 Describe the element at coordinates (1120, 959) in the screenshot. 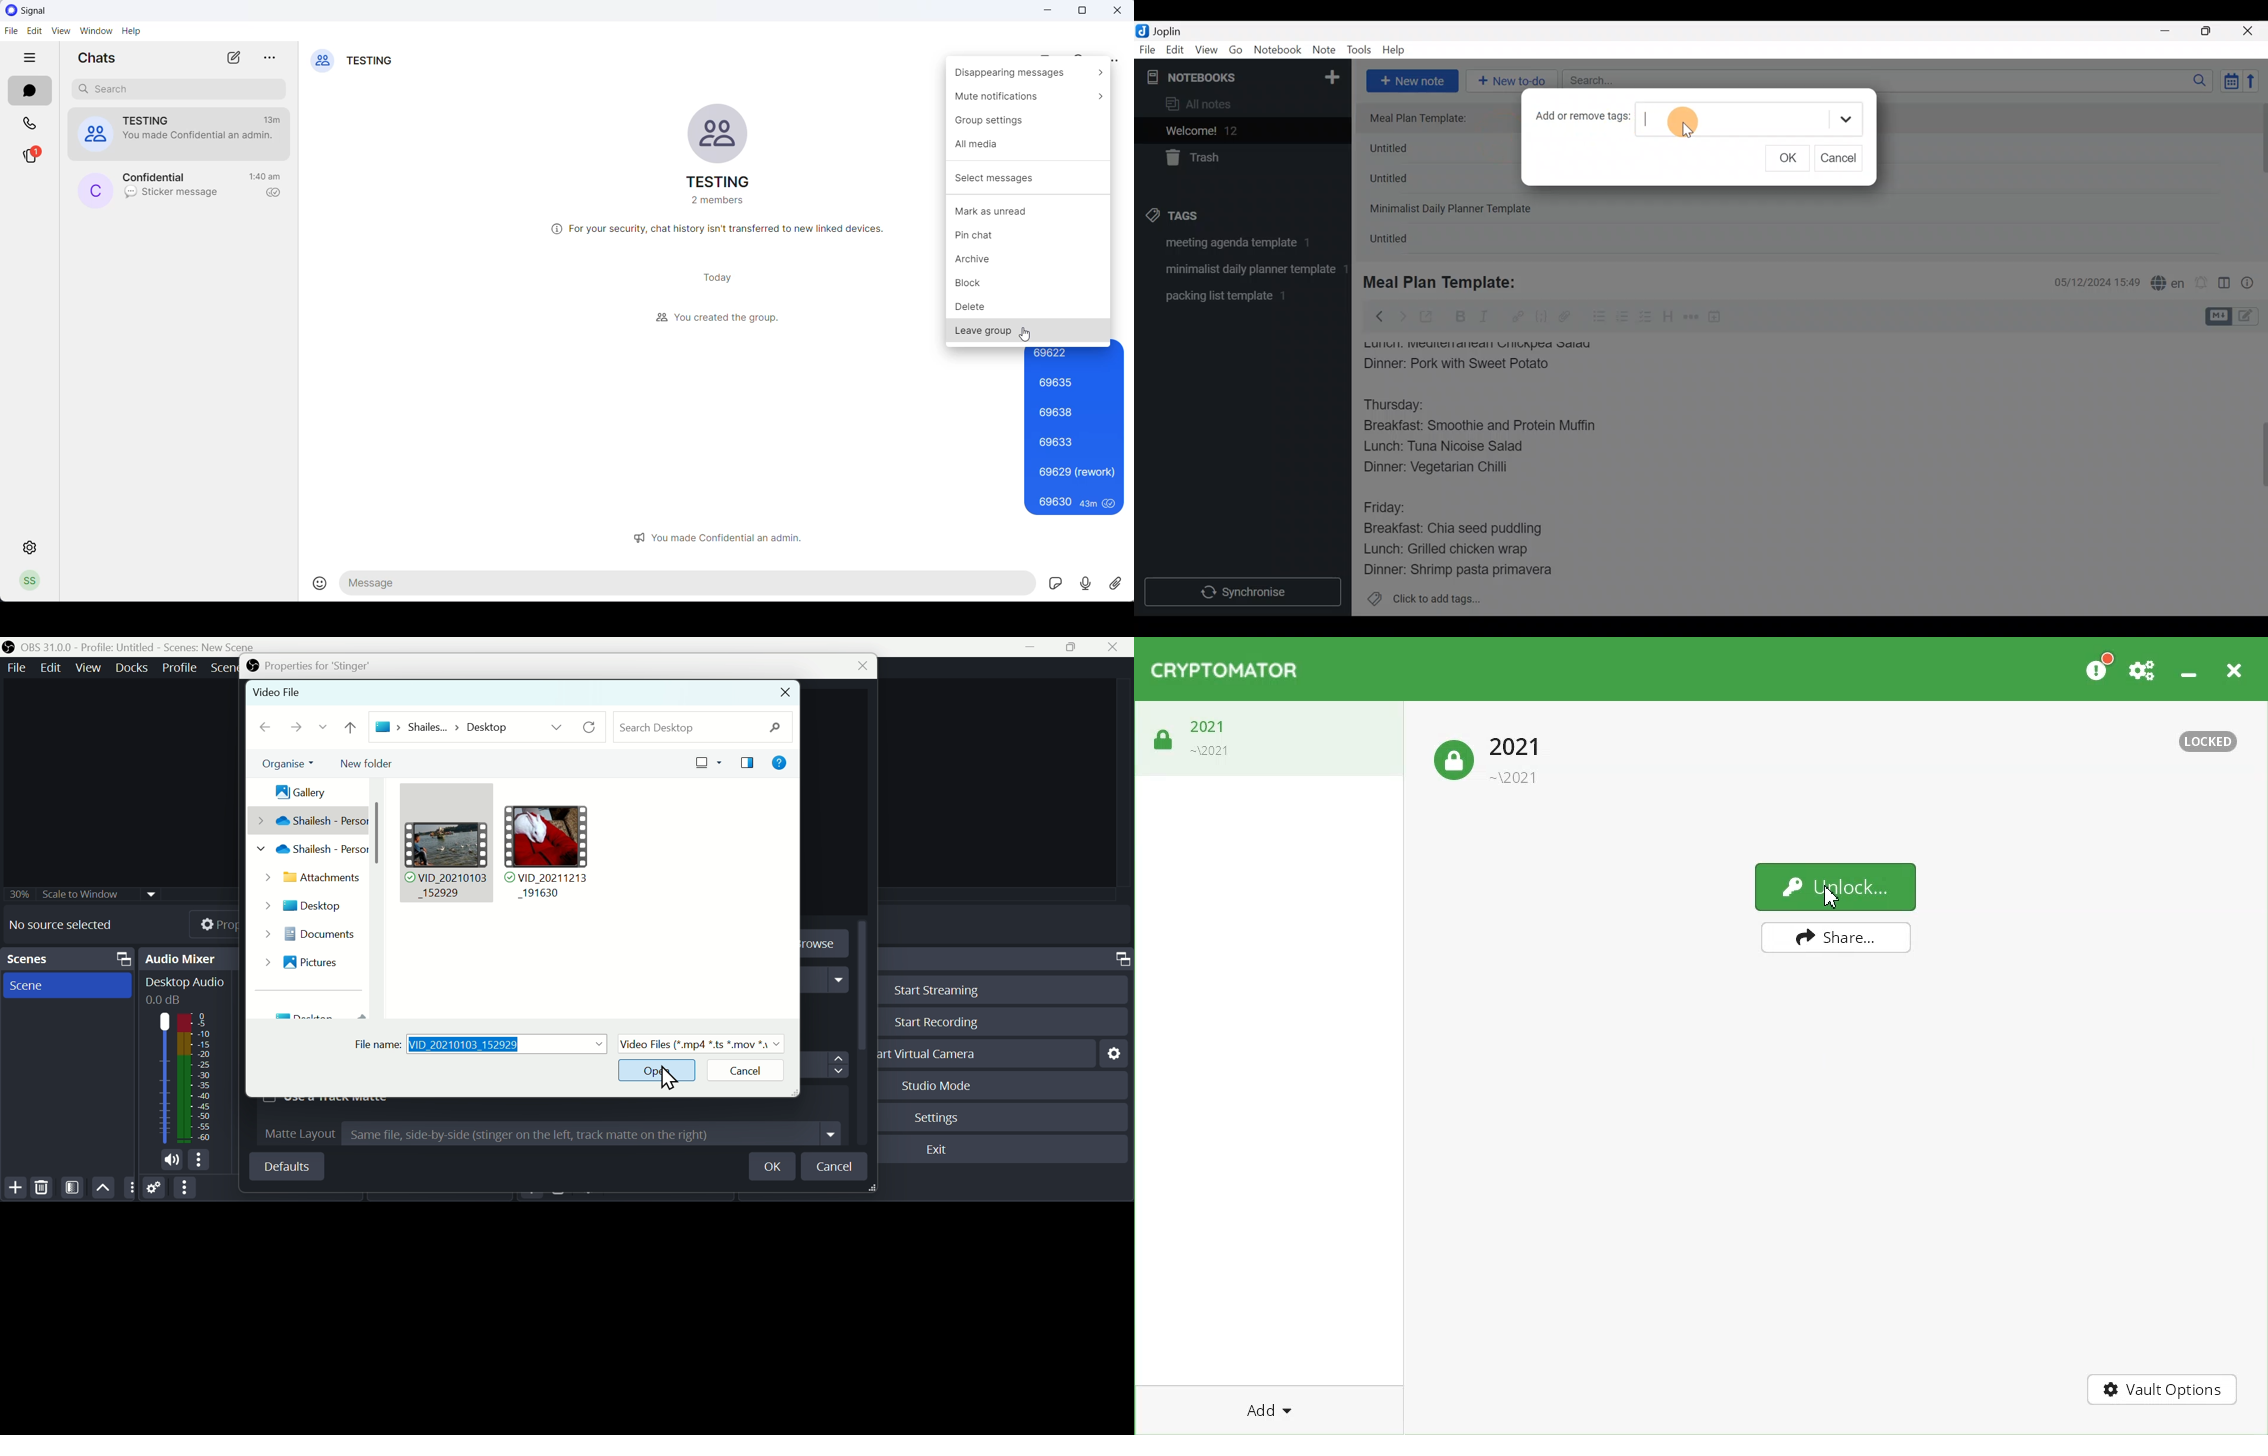

I see `Controls` at that location.